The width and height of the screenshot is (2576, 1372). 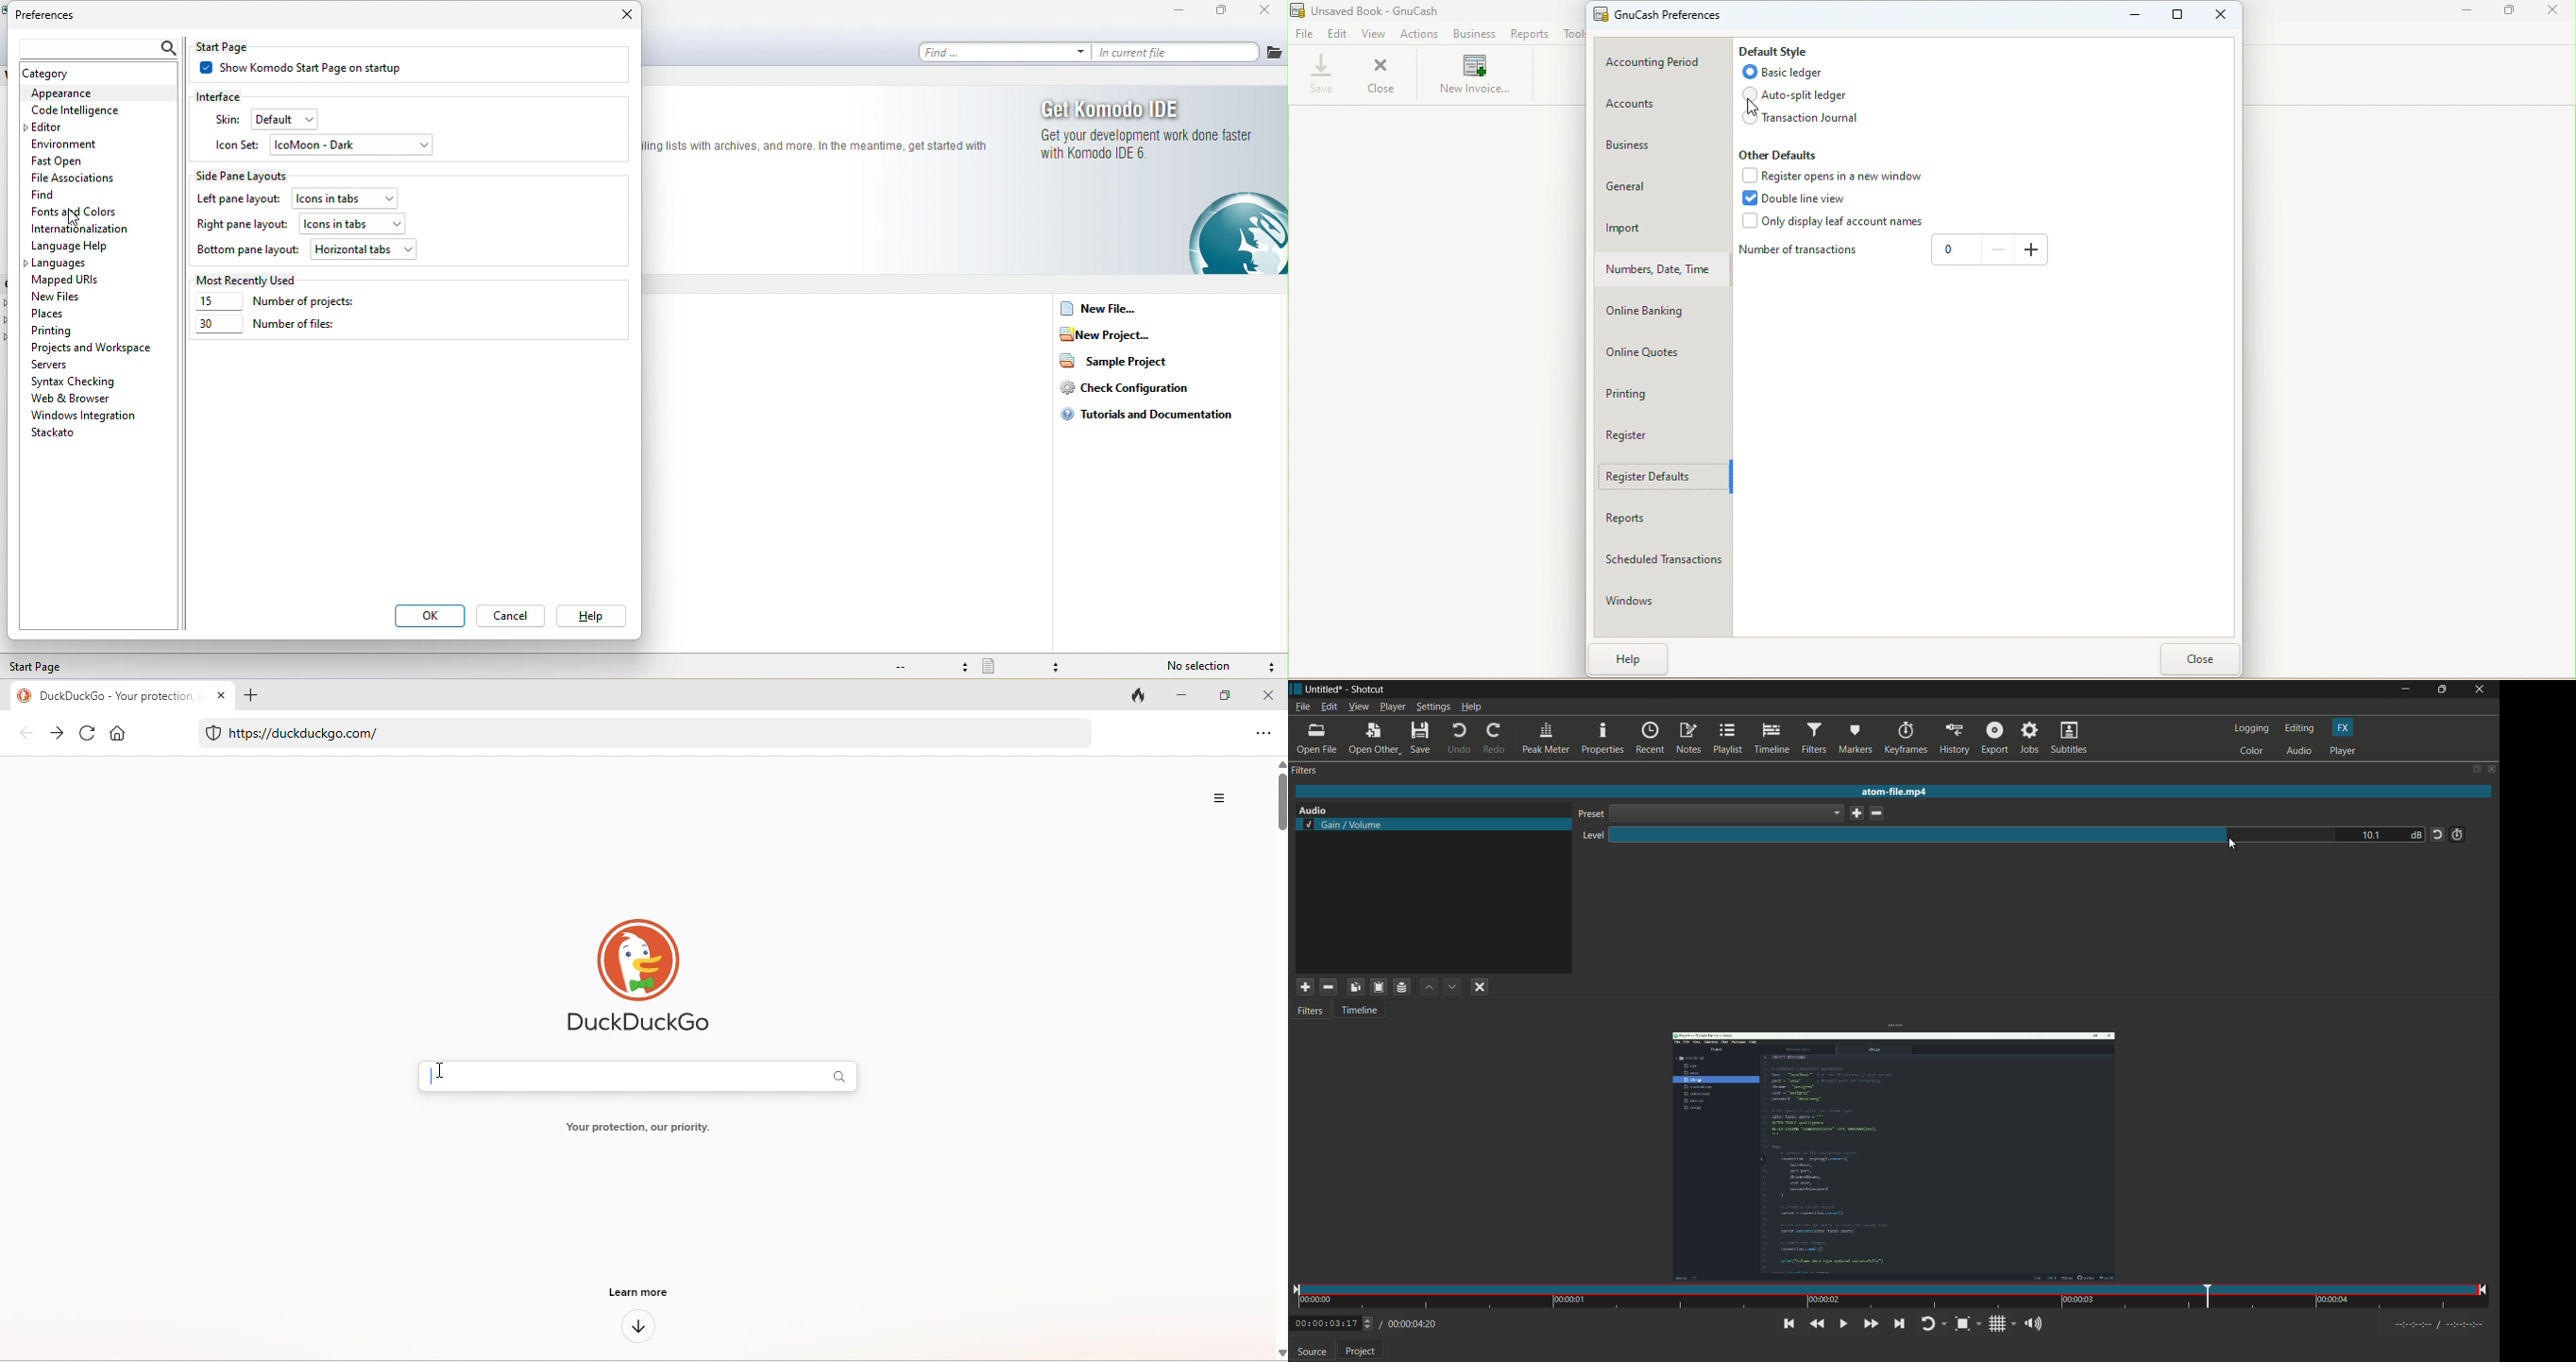 I want to click on color, so click(x=2252, y=752).